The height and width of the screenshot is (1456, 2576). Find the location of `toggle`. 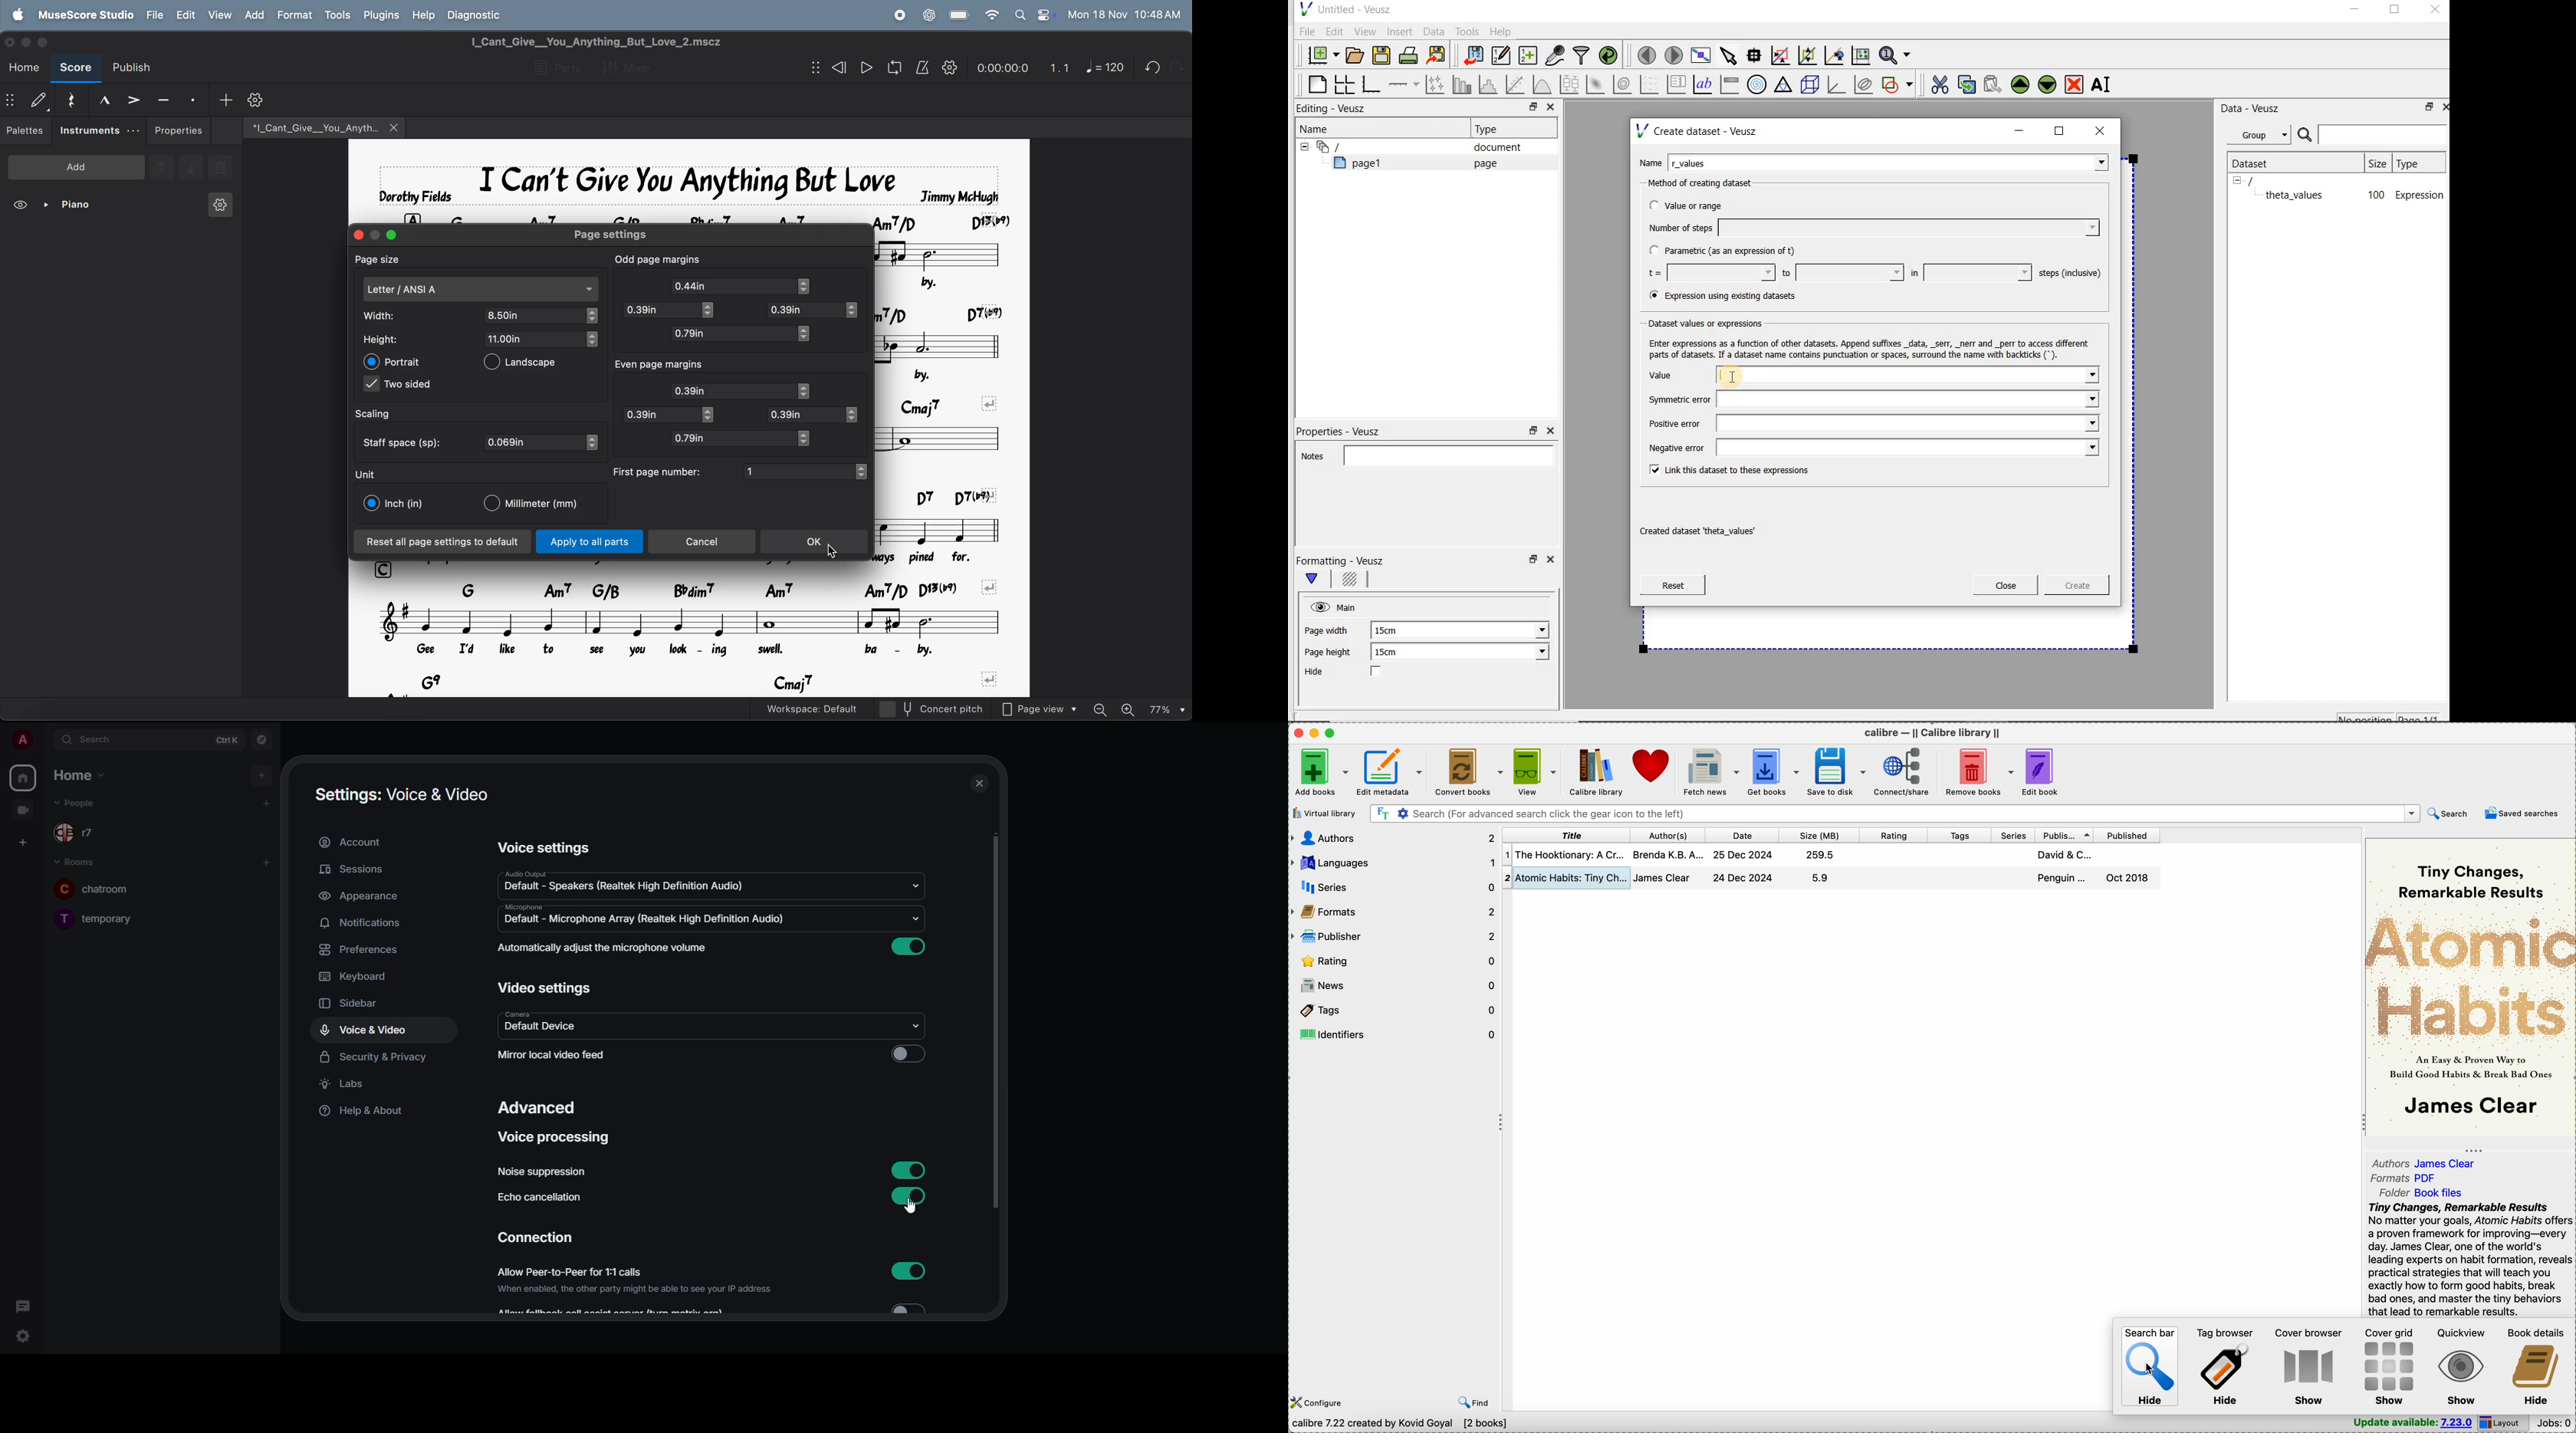

toggle is located at coordinates (865, 472).